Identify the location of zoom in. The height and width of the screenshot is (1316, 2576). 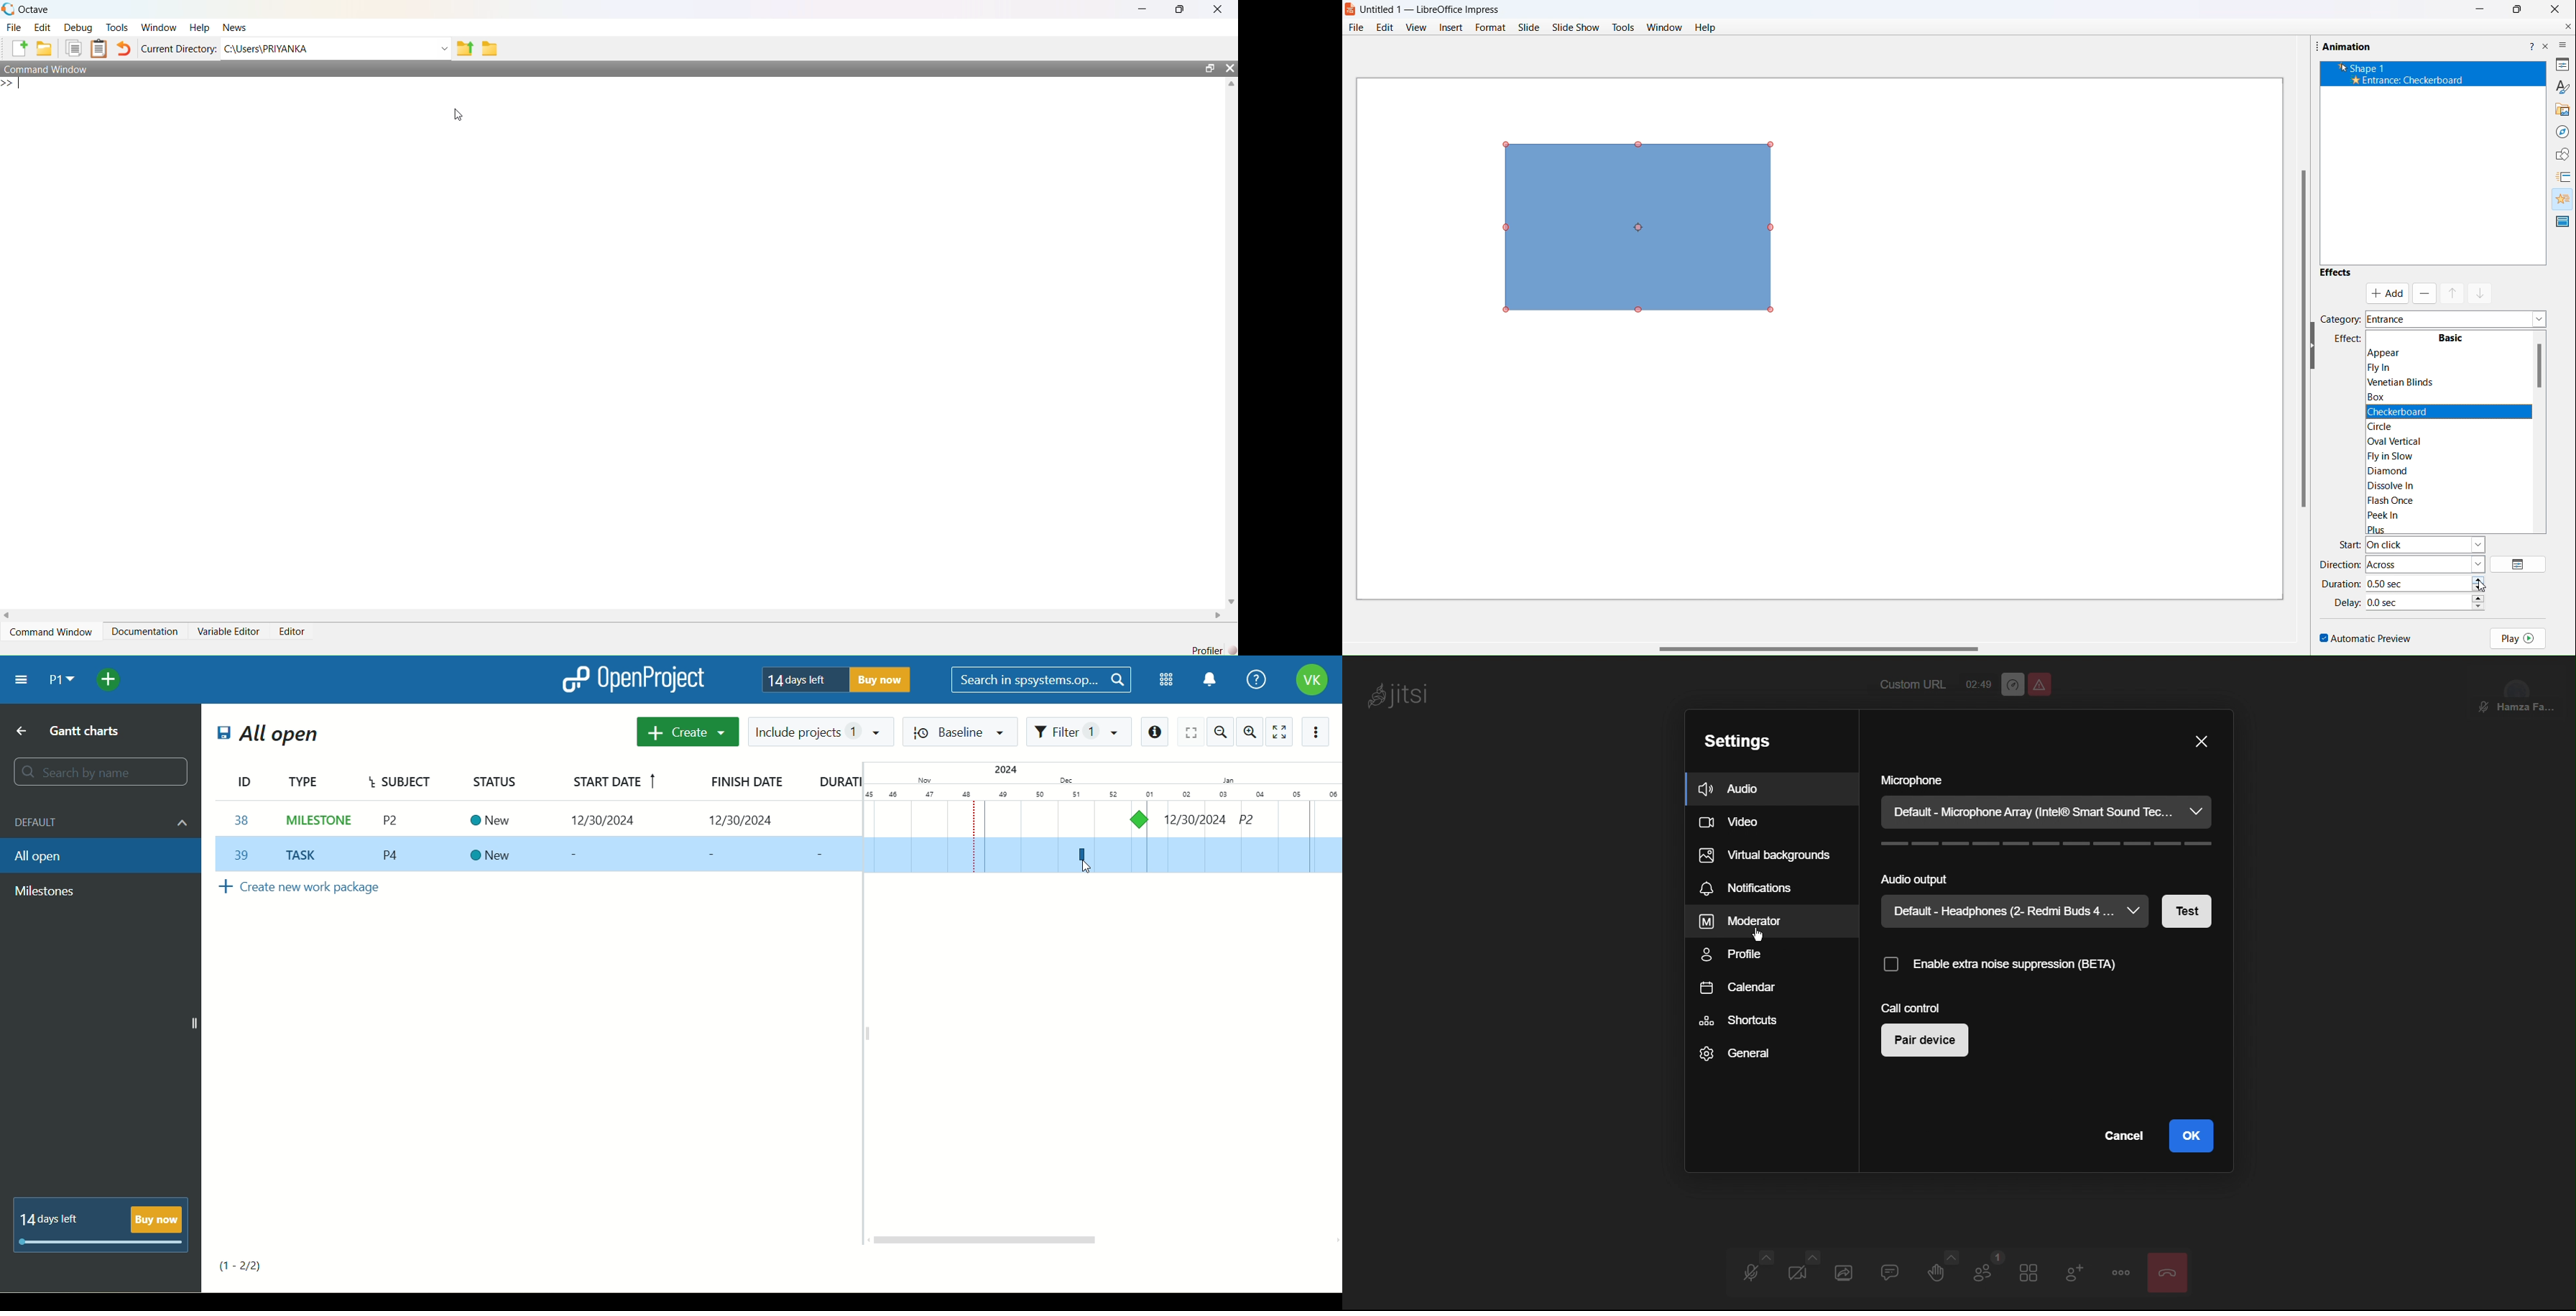
(1249, 732).